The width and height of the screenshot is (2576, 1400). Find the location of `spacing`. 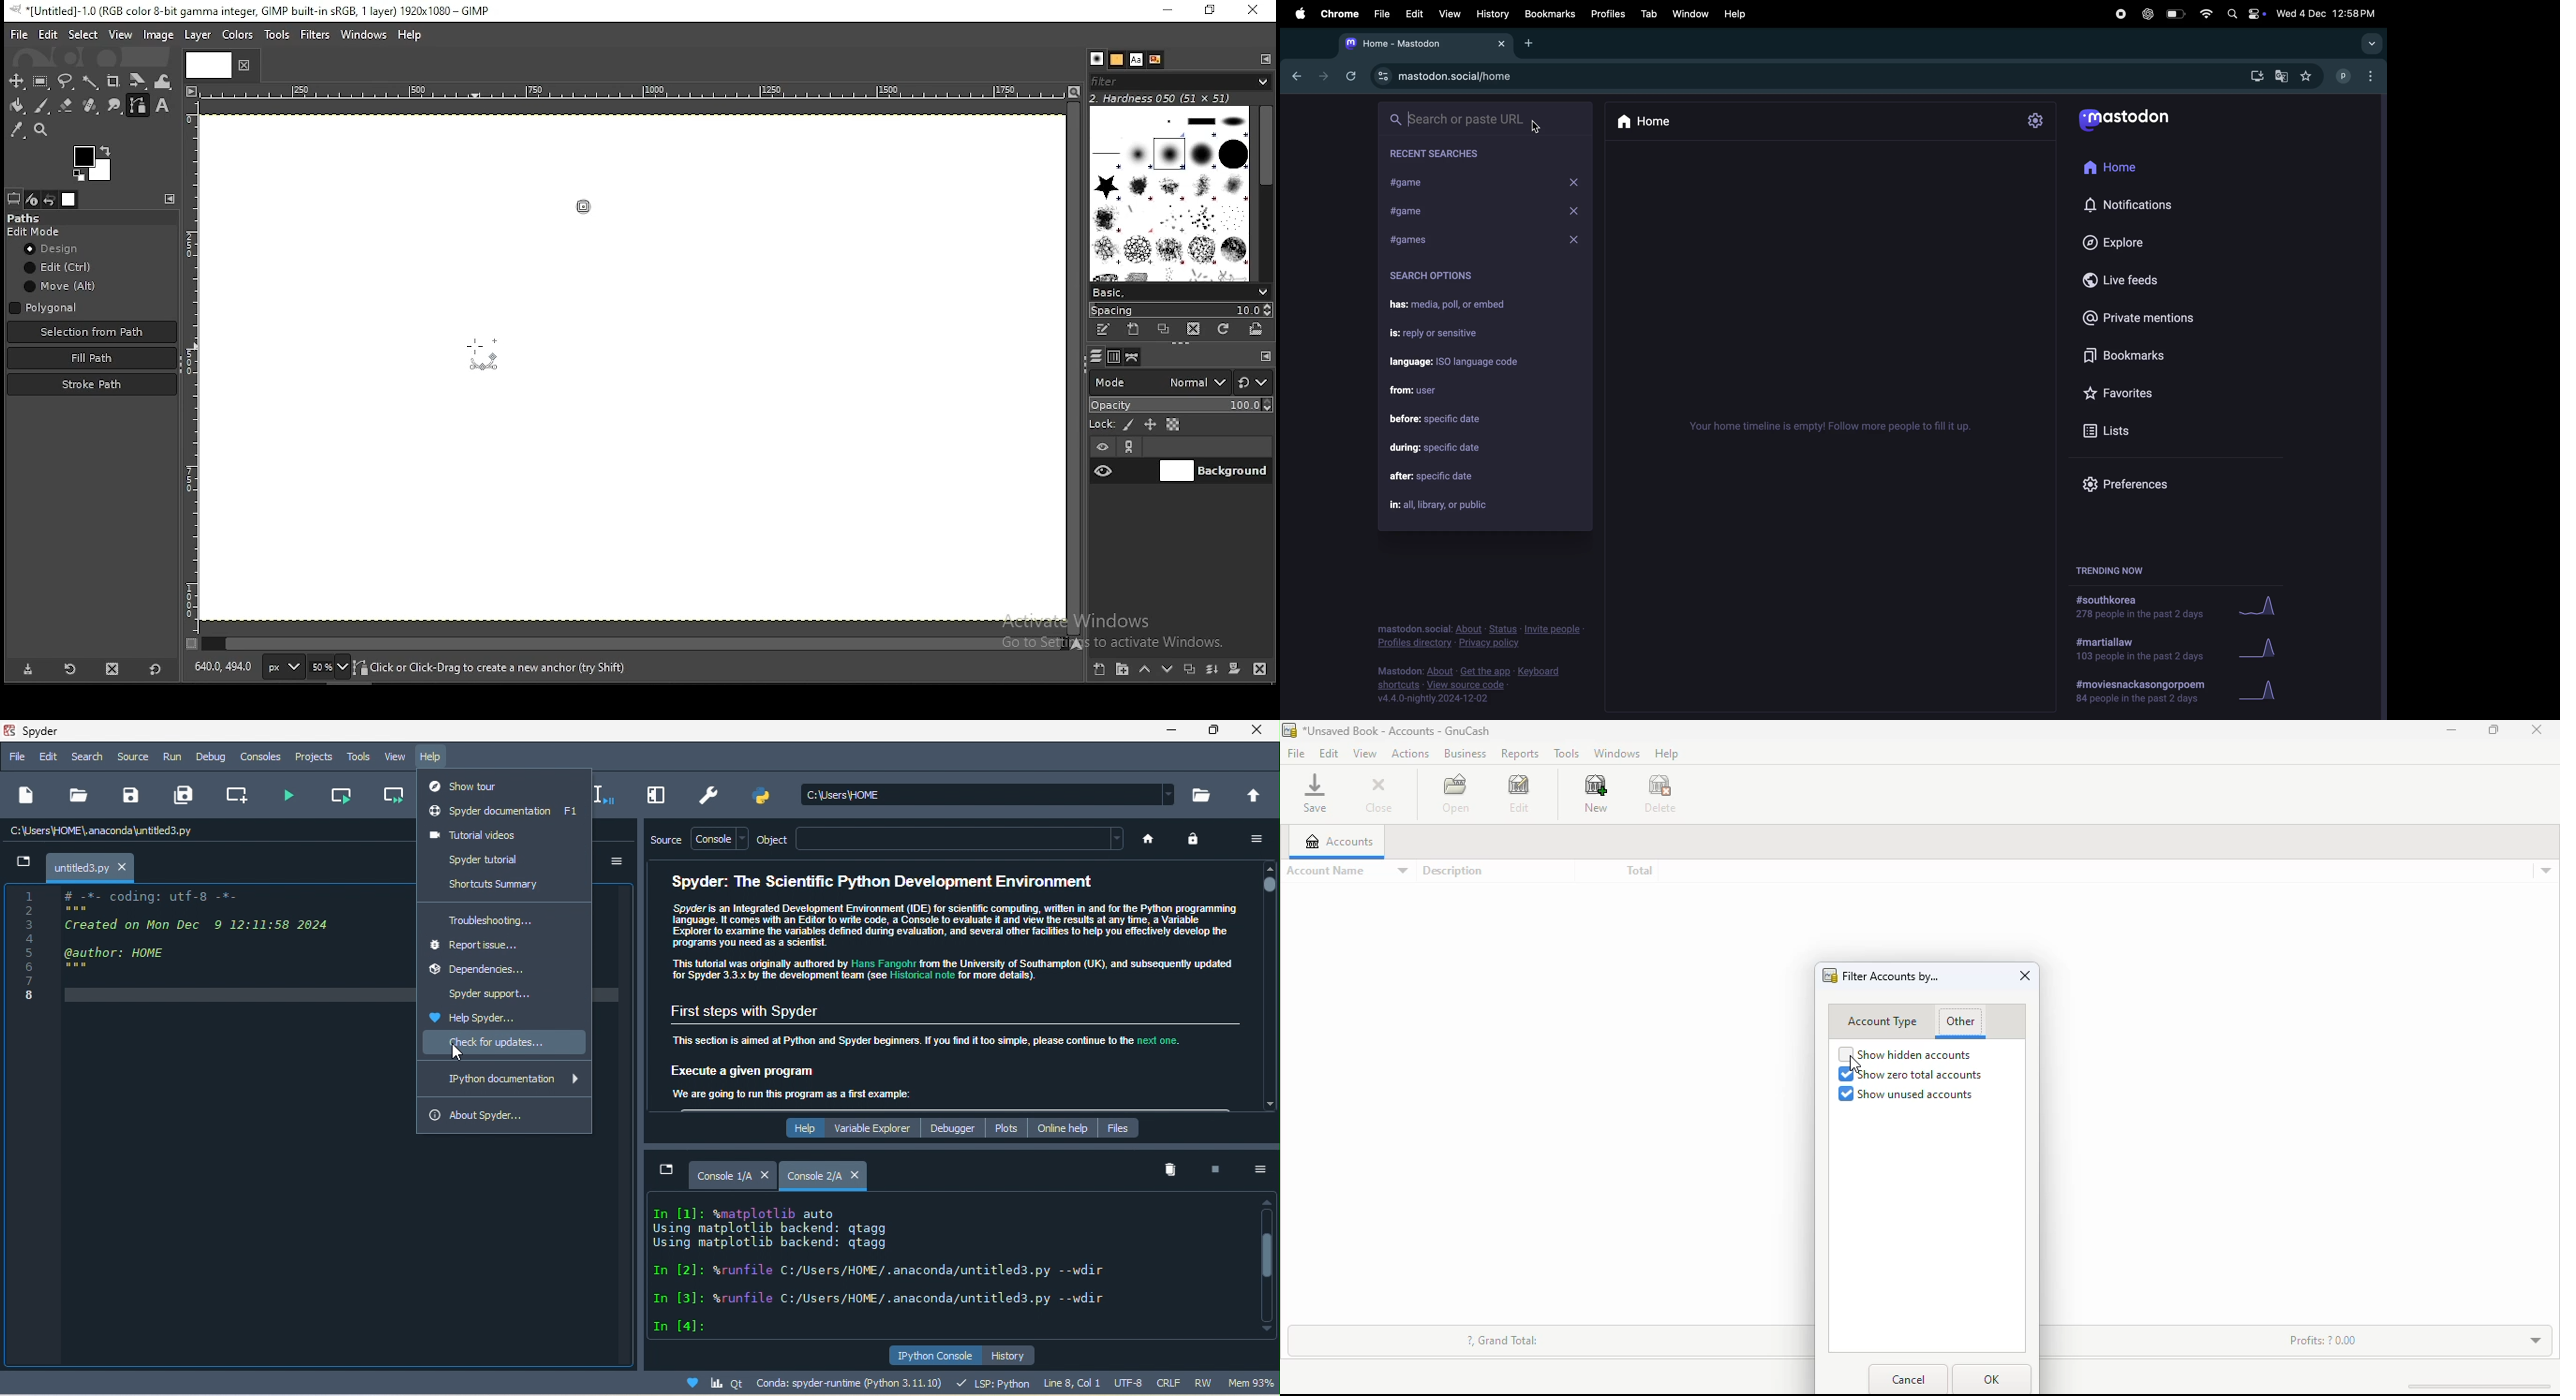

spacing is located at coordinates (1180, 310).